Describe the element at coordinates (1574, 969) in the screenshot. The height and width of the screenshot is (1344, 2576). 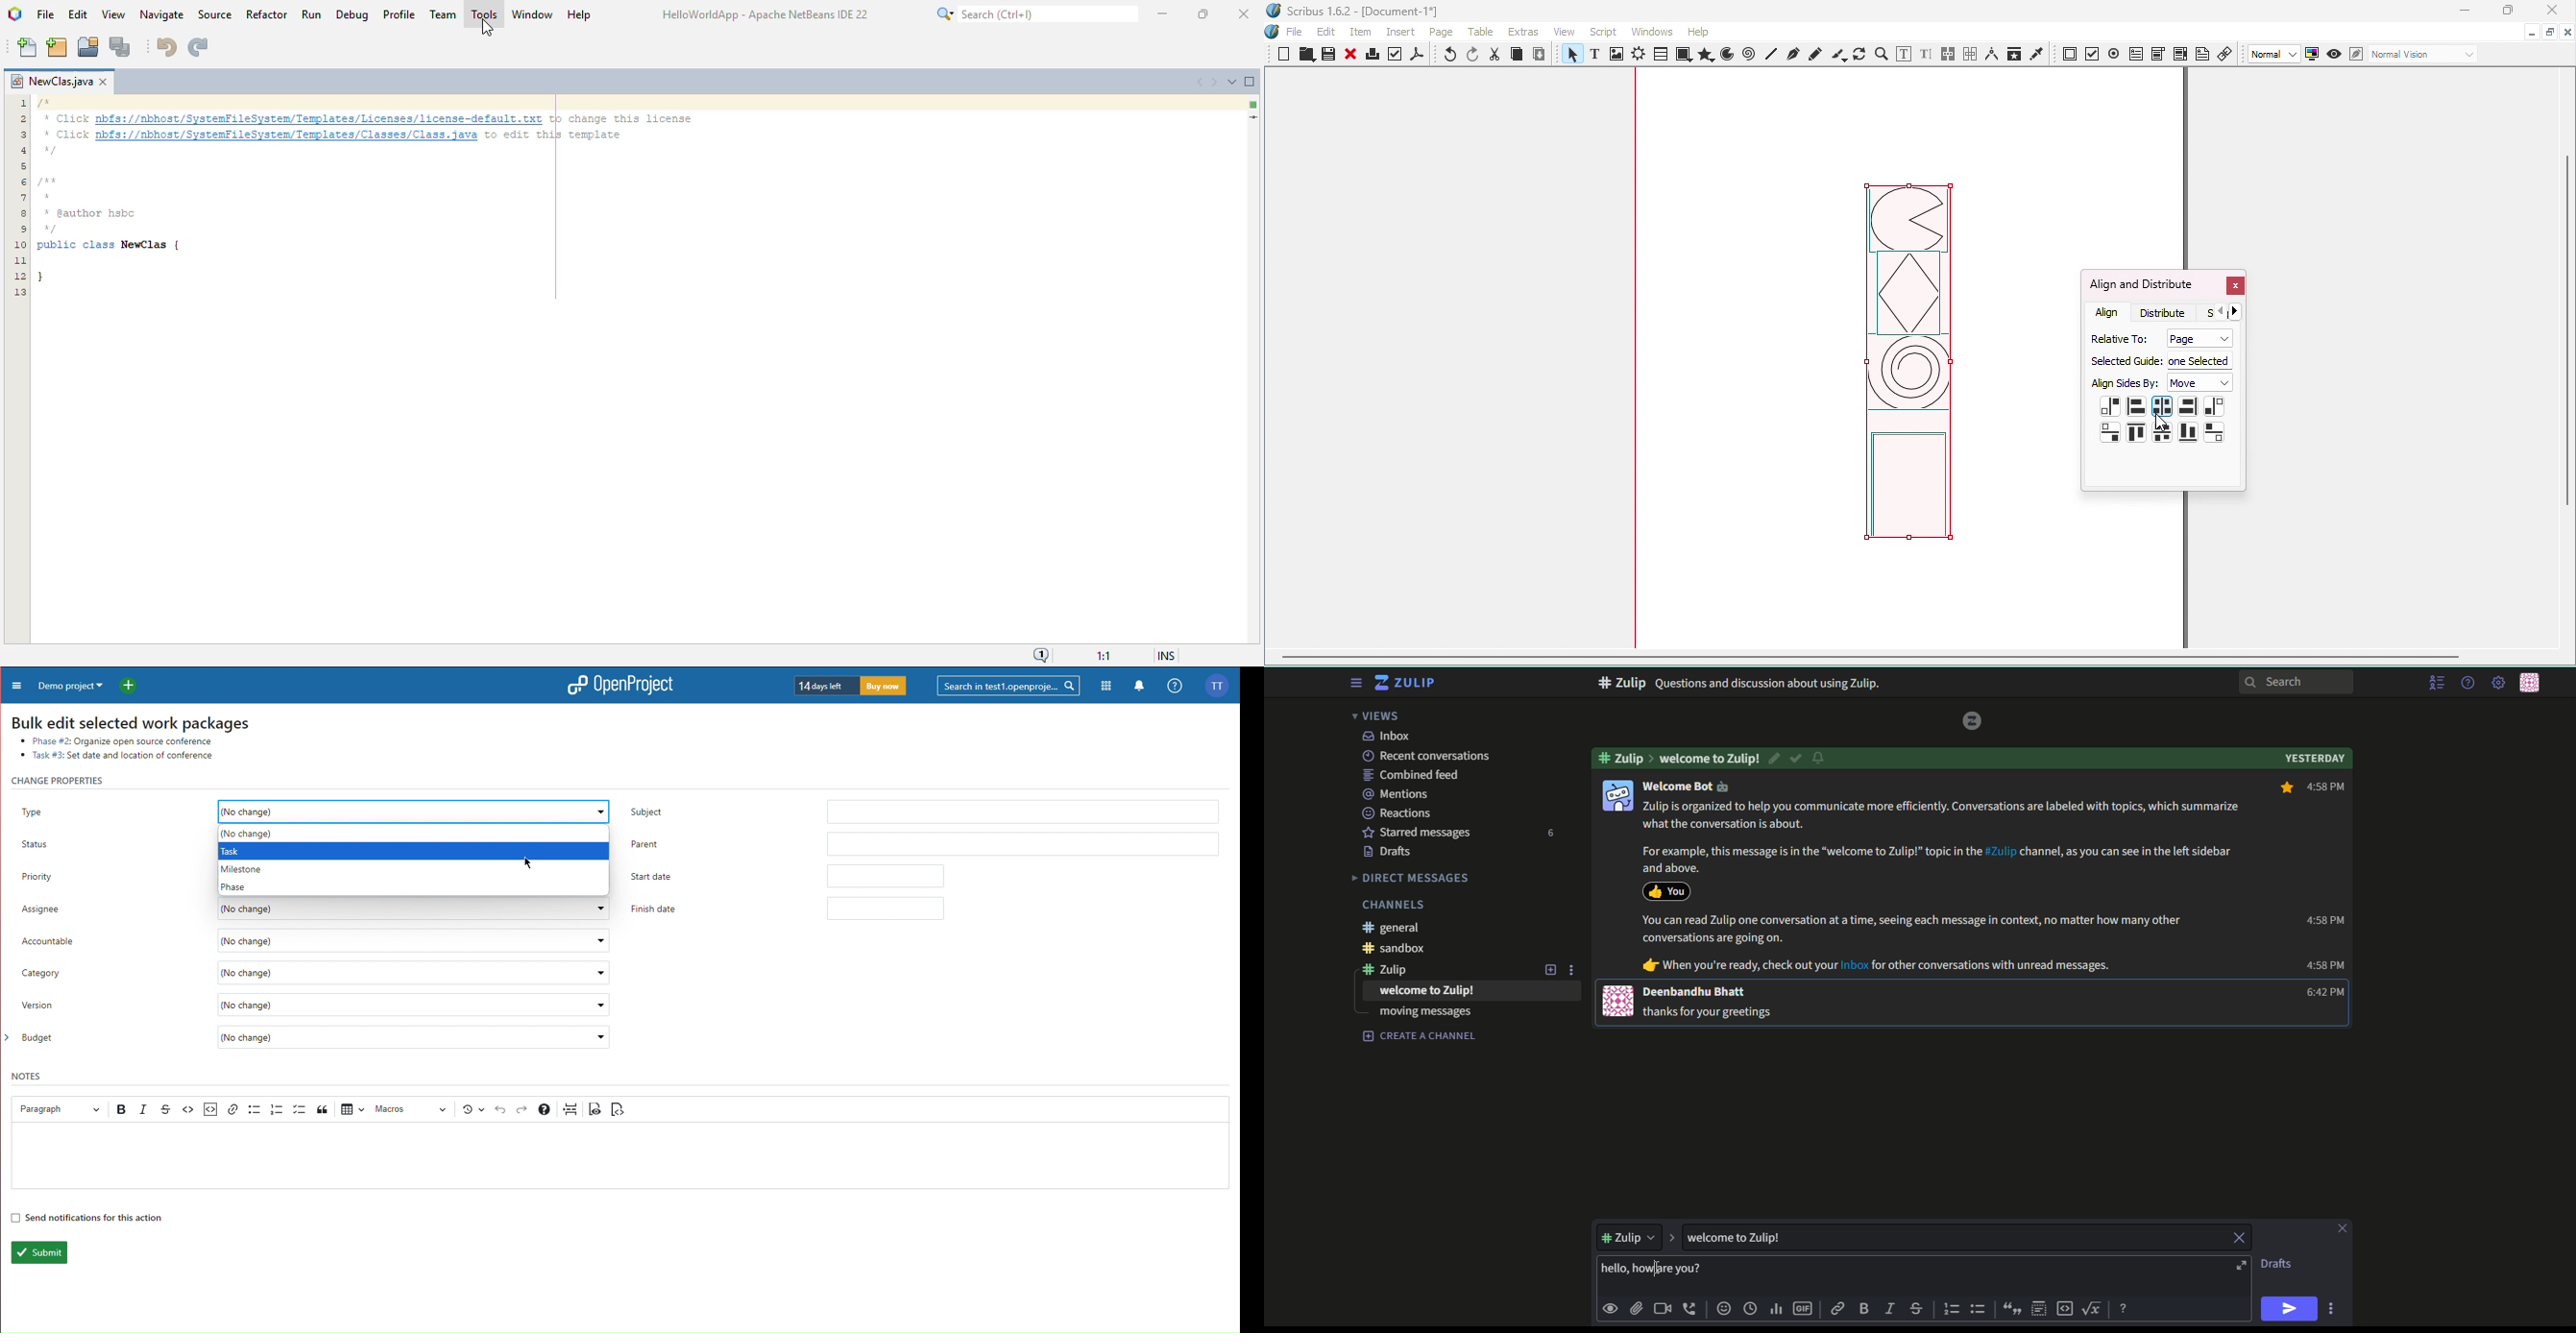
I see `options` at that location.